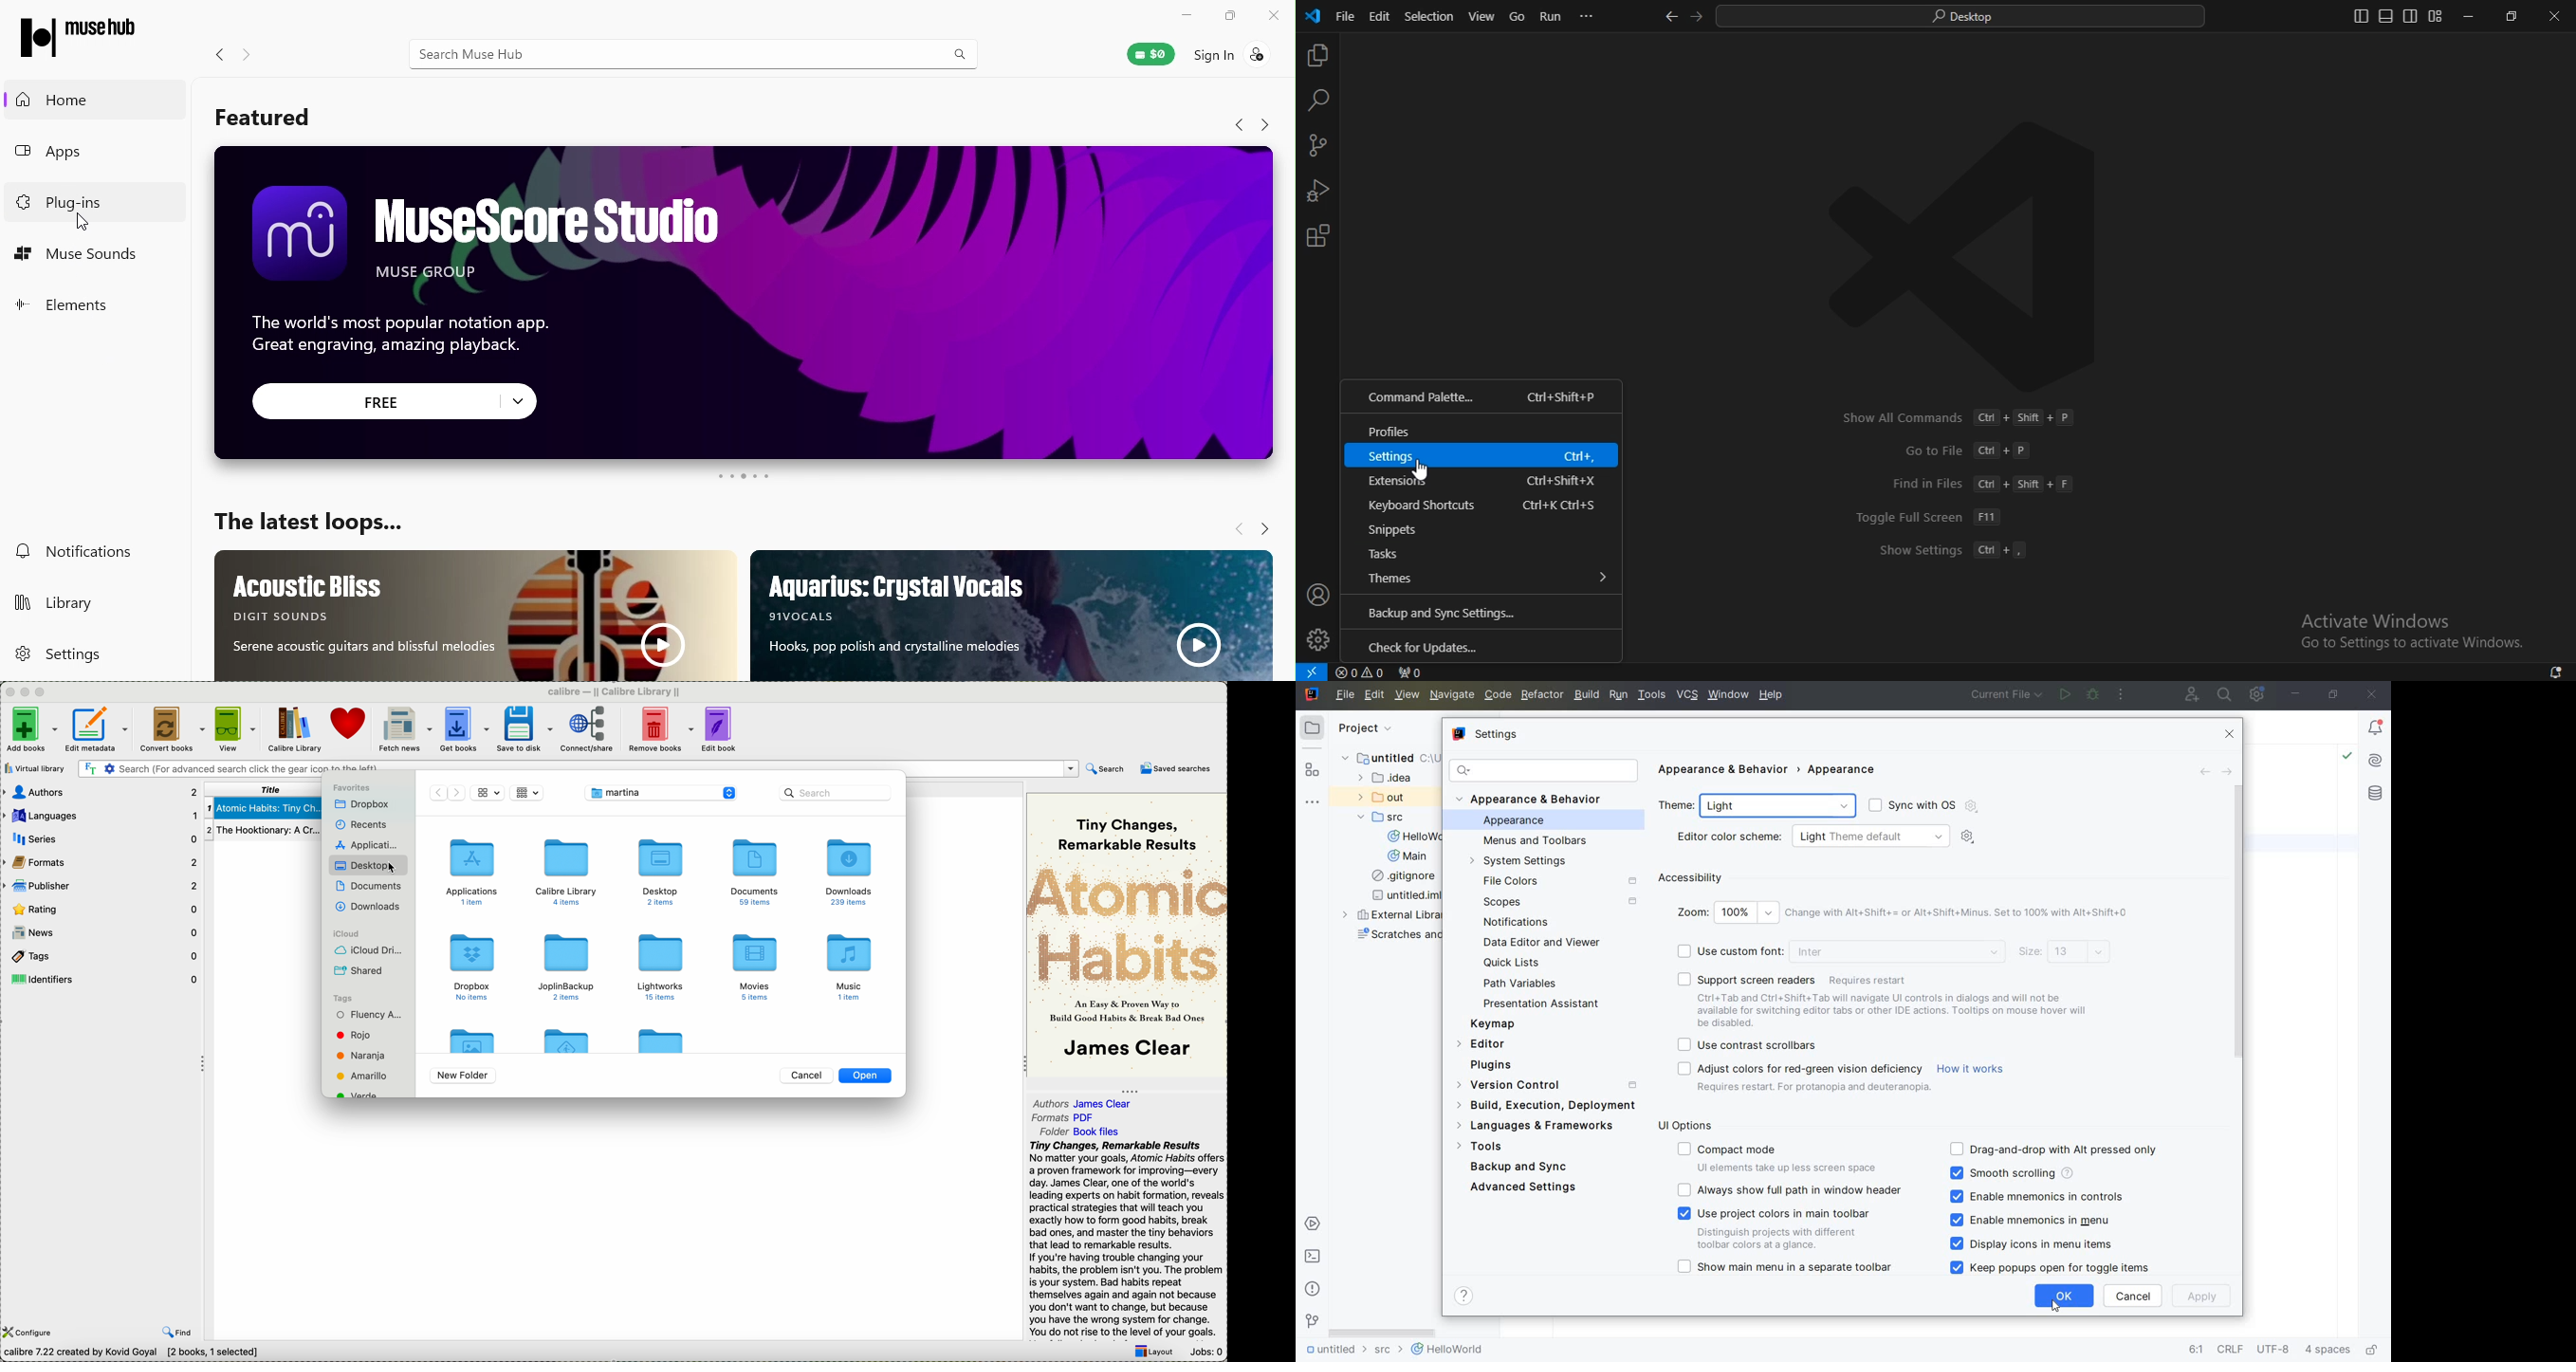 This screenshot has width=2576, height=1372. I want to click on languages, so click(100, 815).